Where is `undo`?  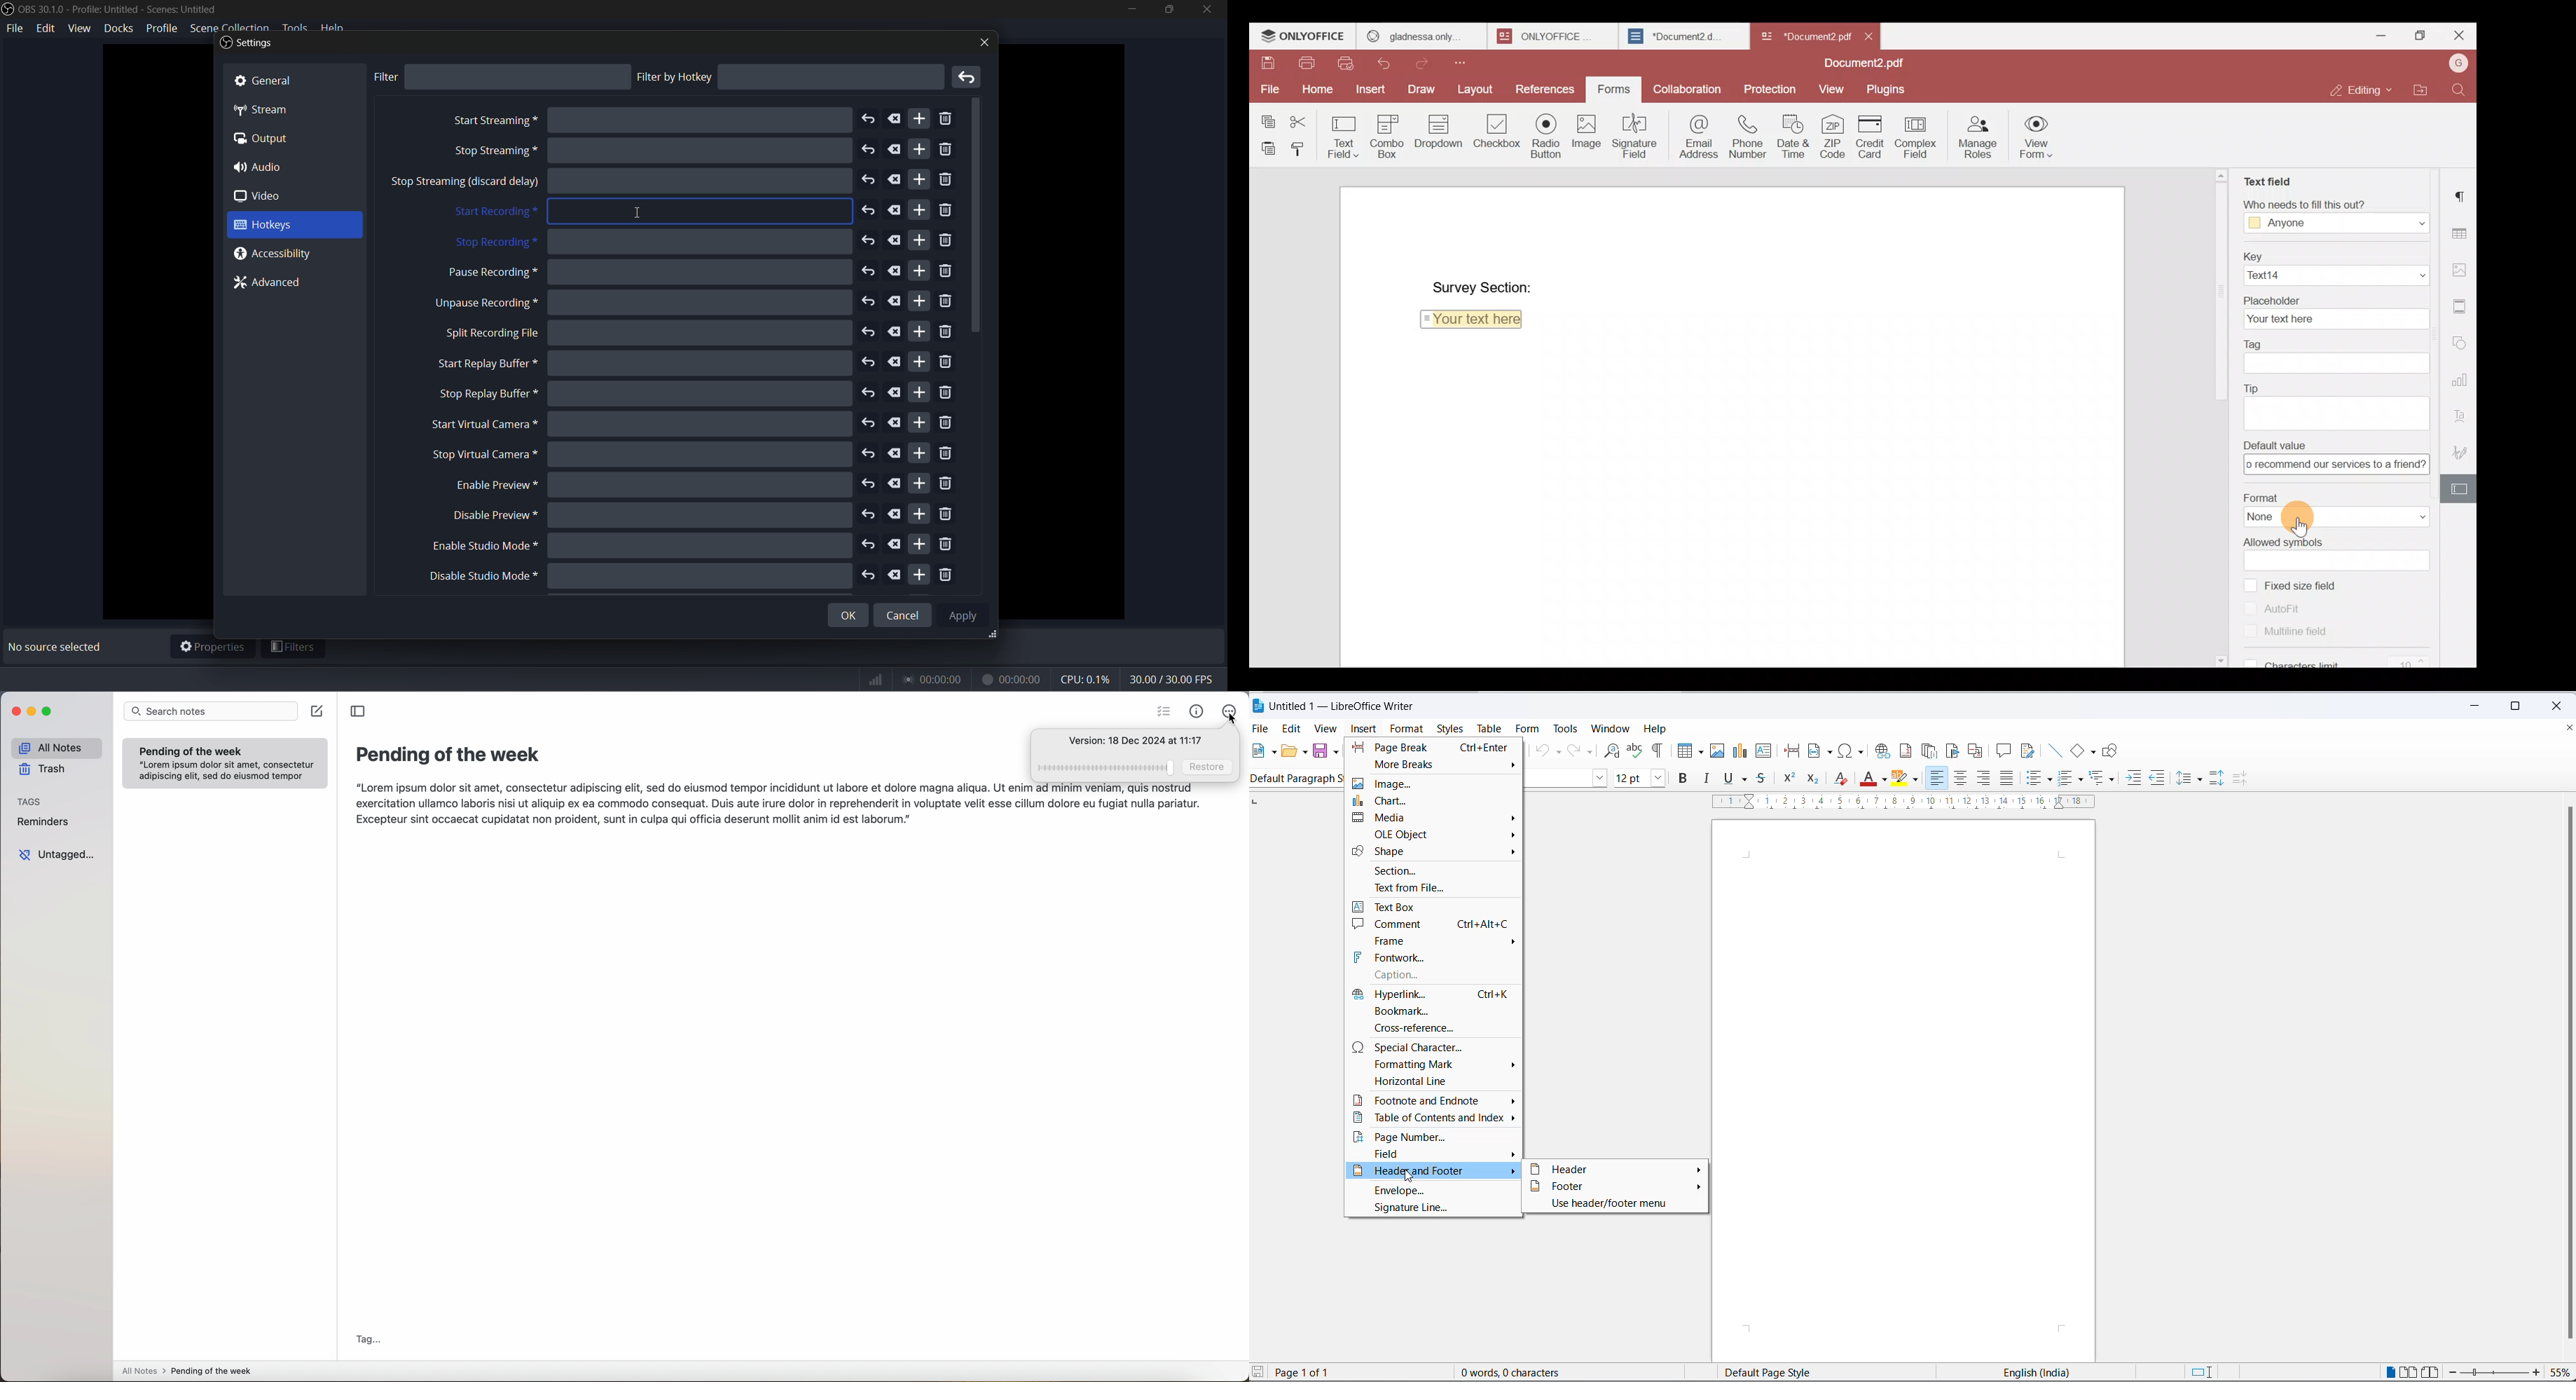 undo is located at coordinates (872, 575).